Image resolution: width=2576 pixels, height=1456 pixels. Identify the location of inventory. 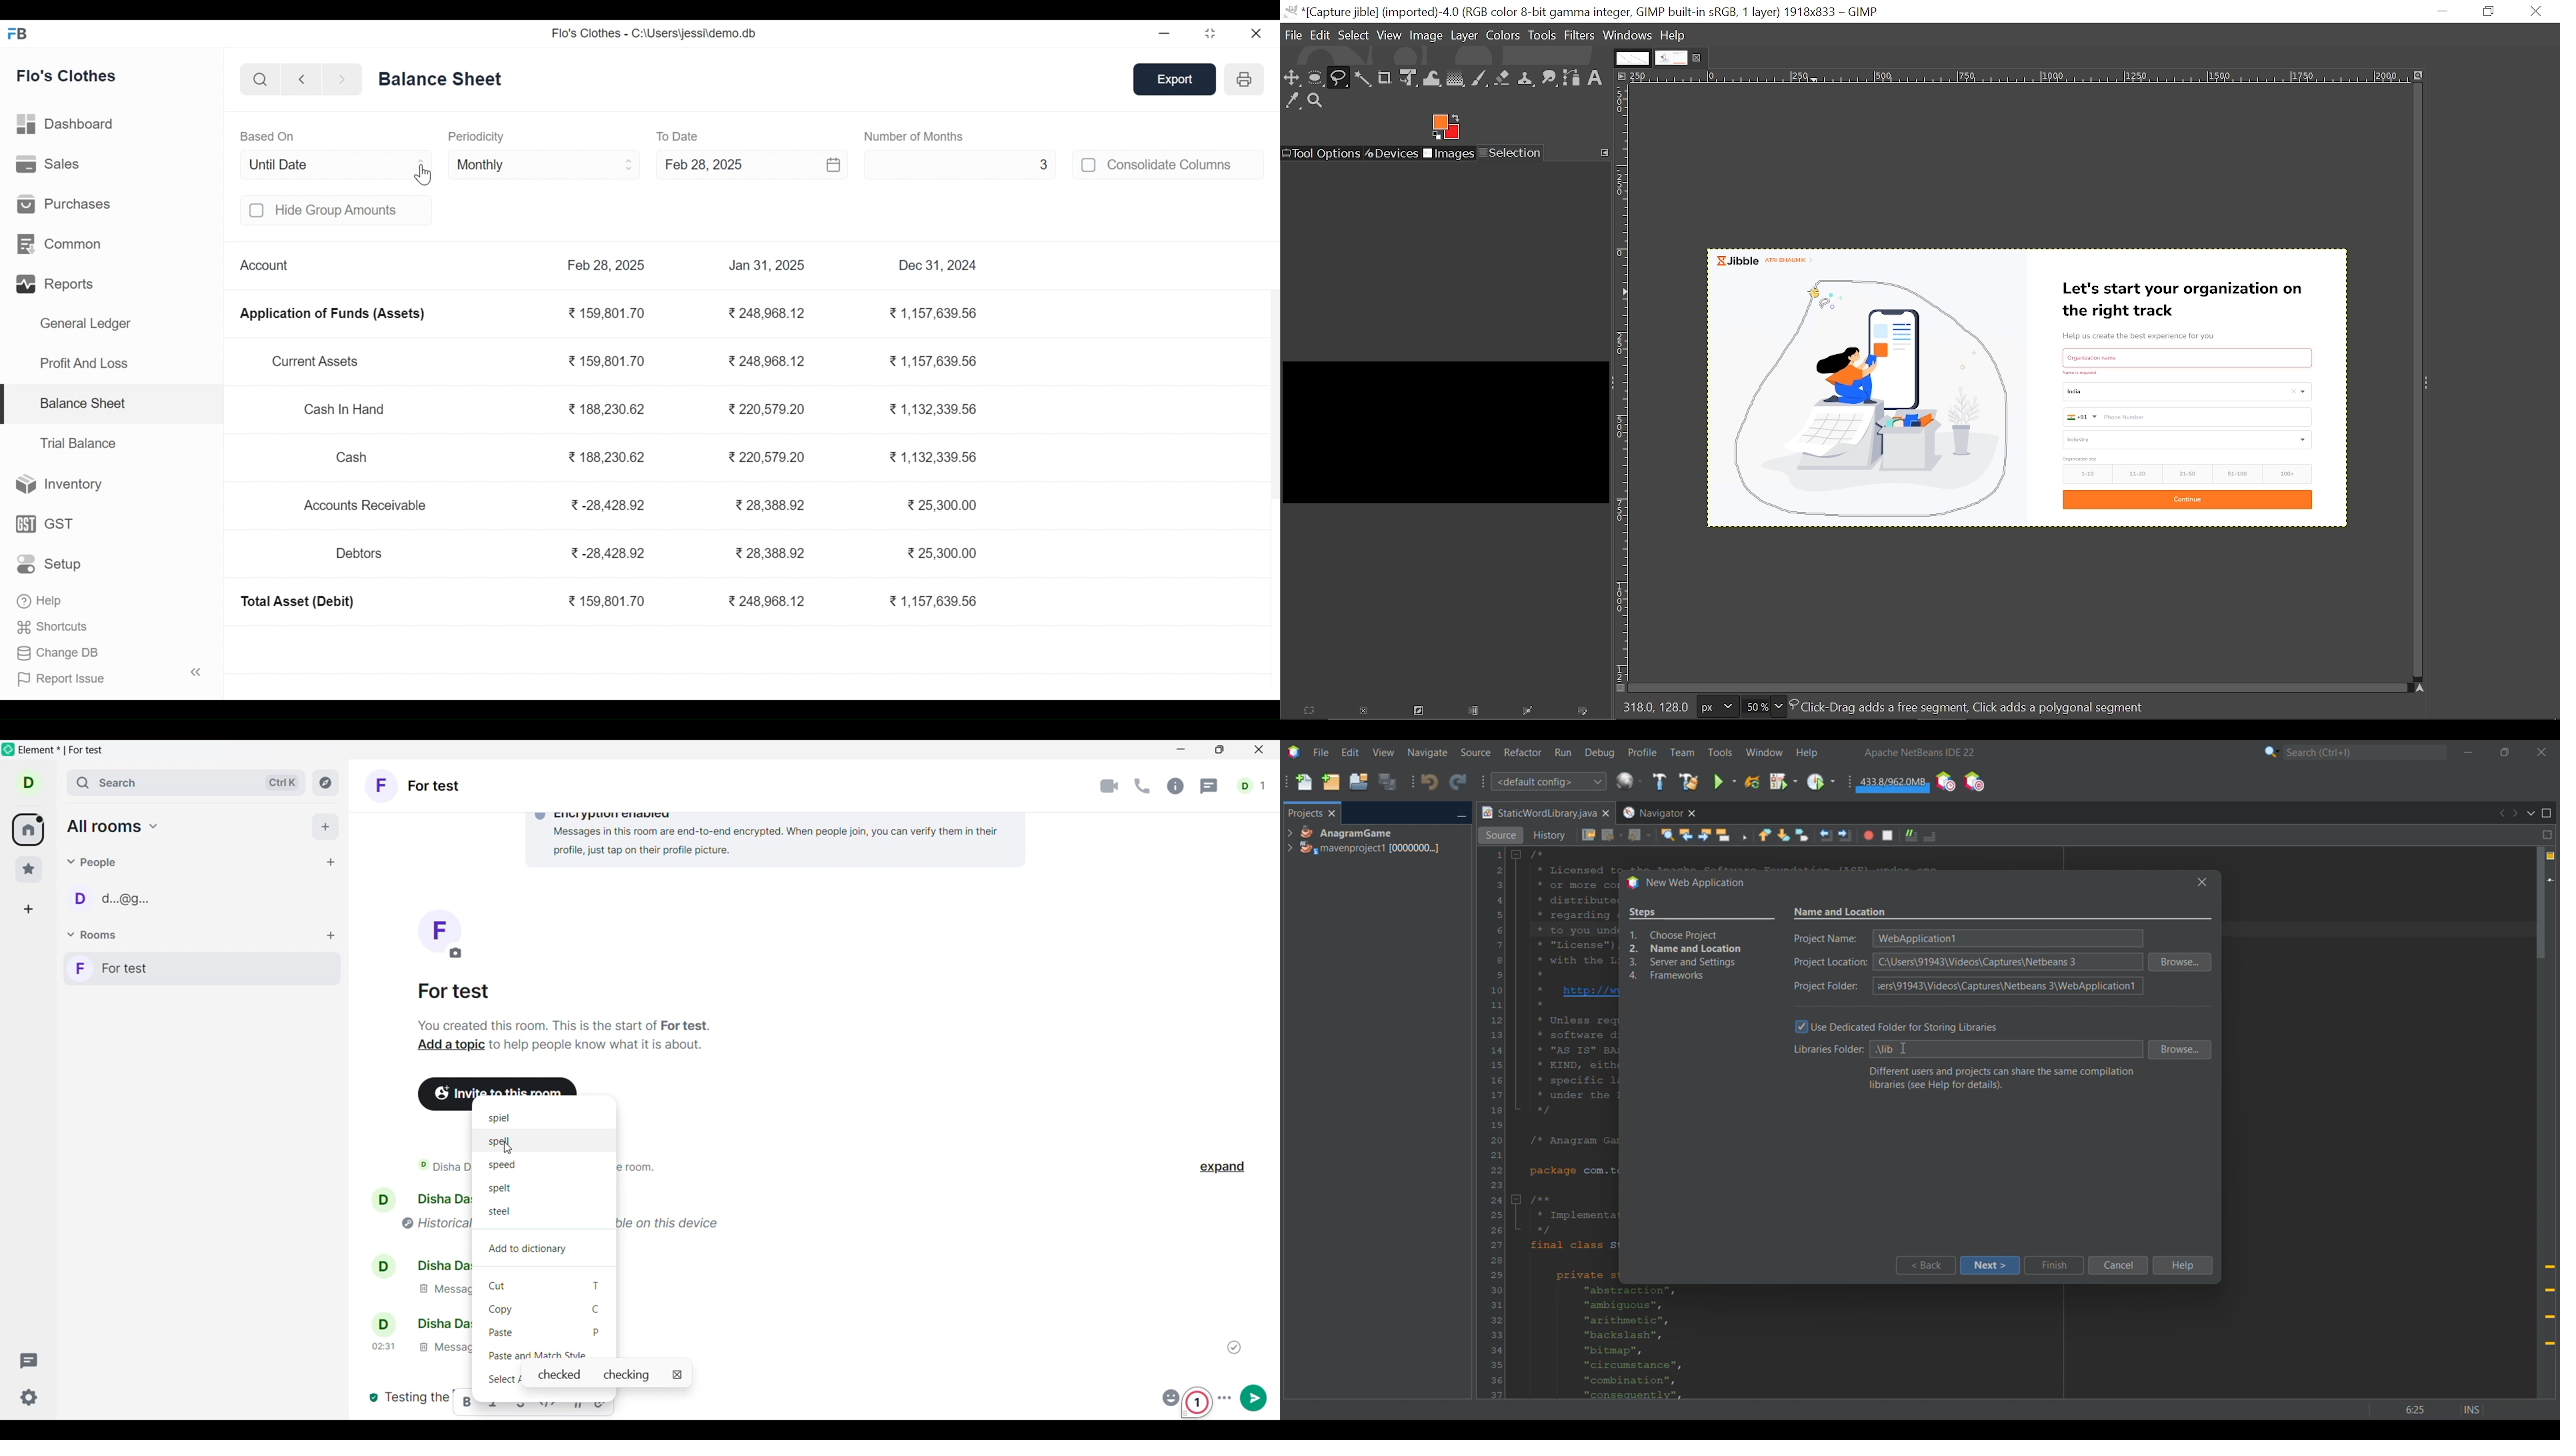
(60, 485).